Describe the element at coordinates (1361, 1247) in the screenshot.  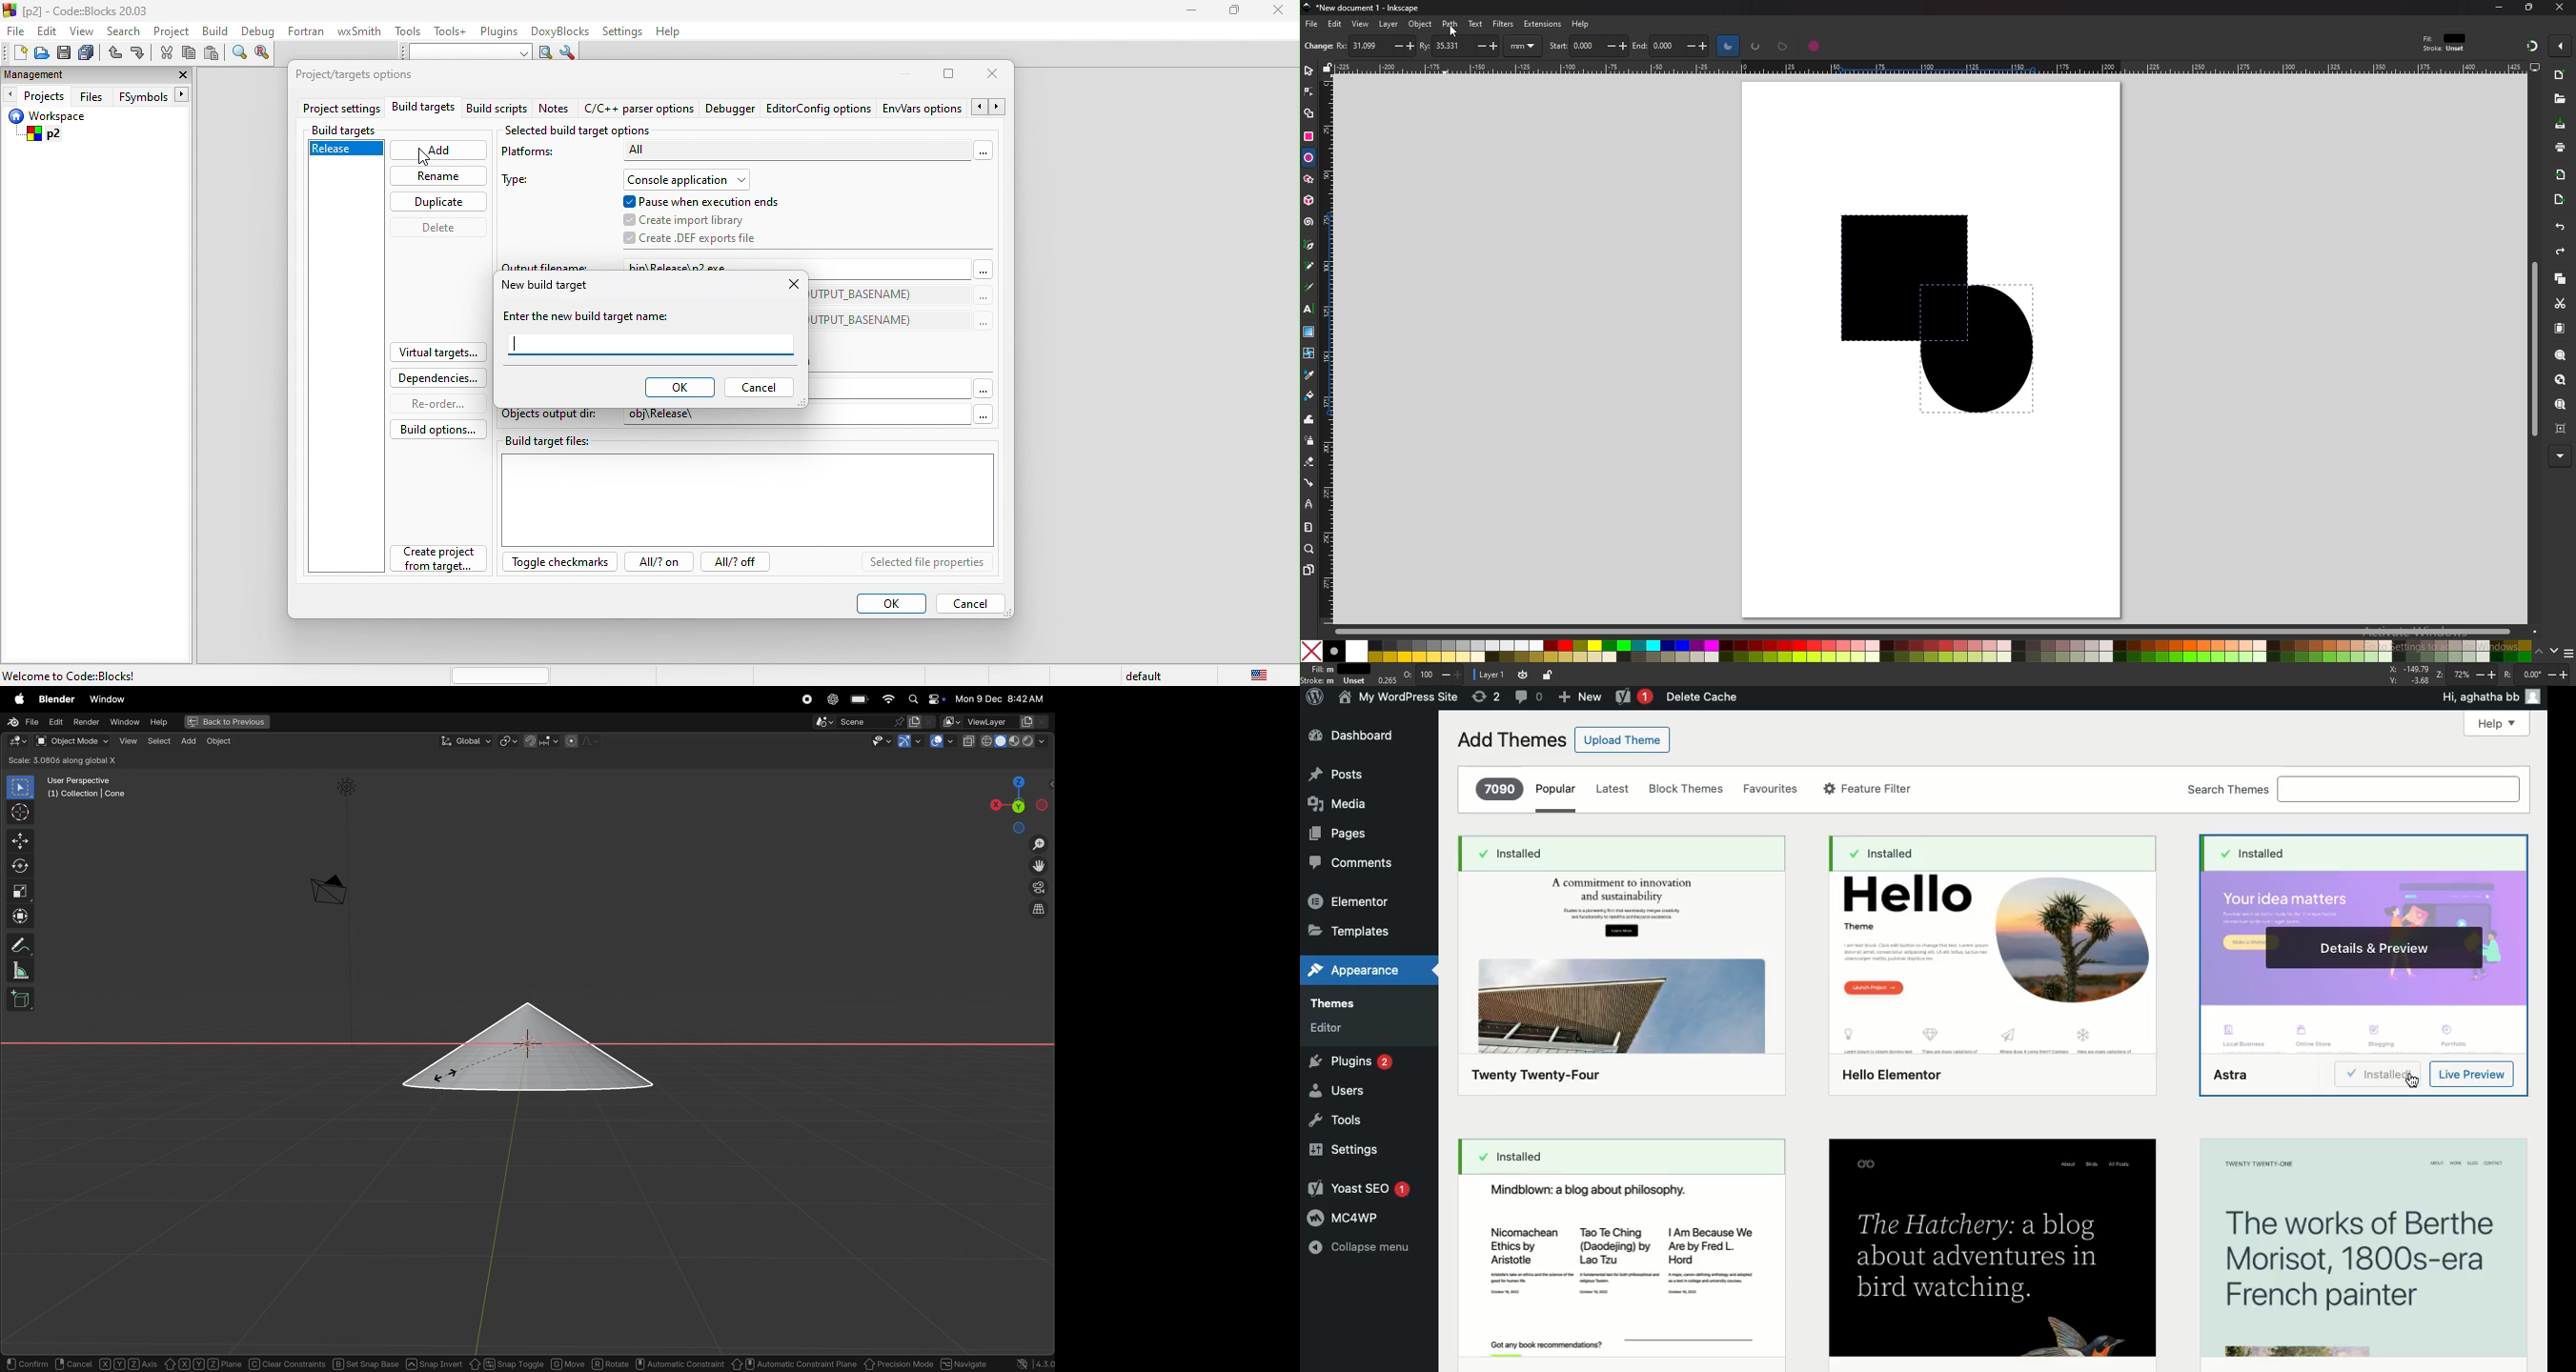
I see `Collapse menu` at that location.